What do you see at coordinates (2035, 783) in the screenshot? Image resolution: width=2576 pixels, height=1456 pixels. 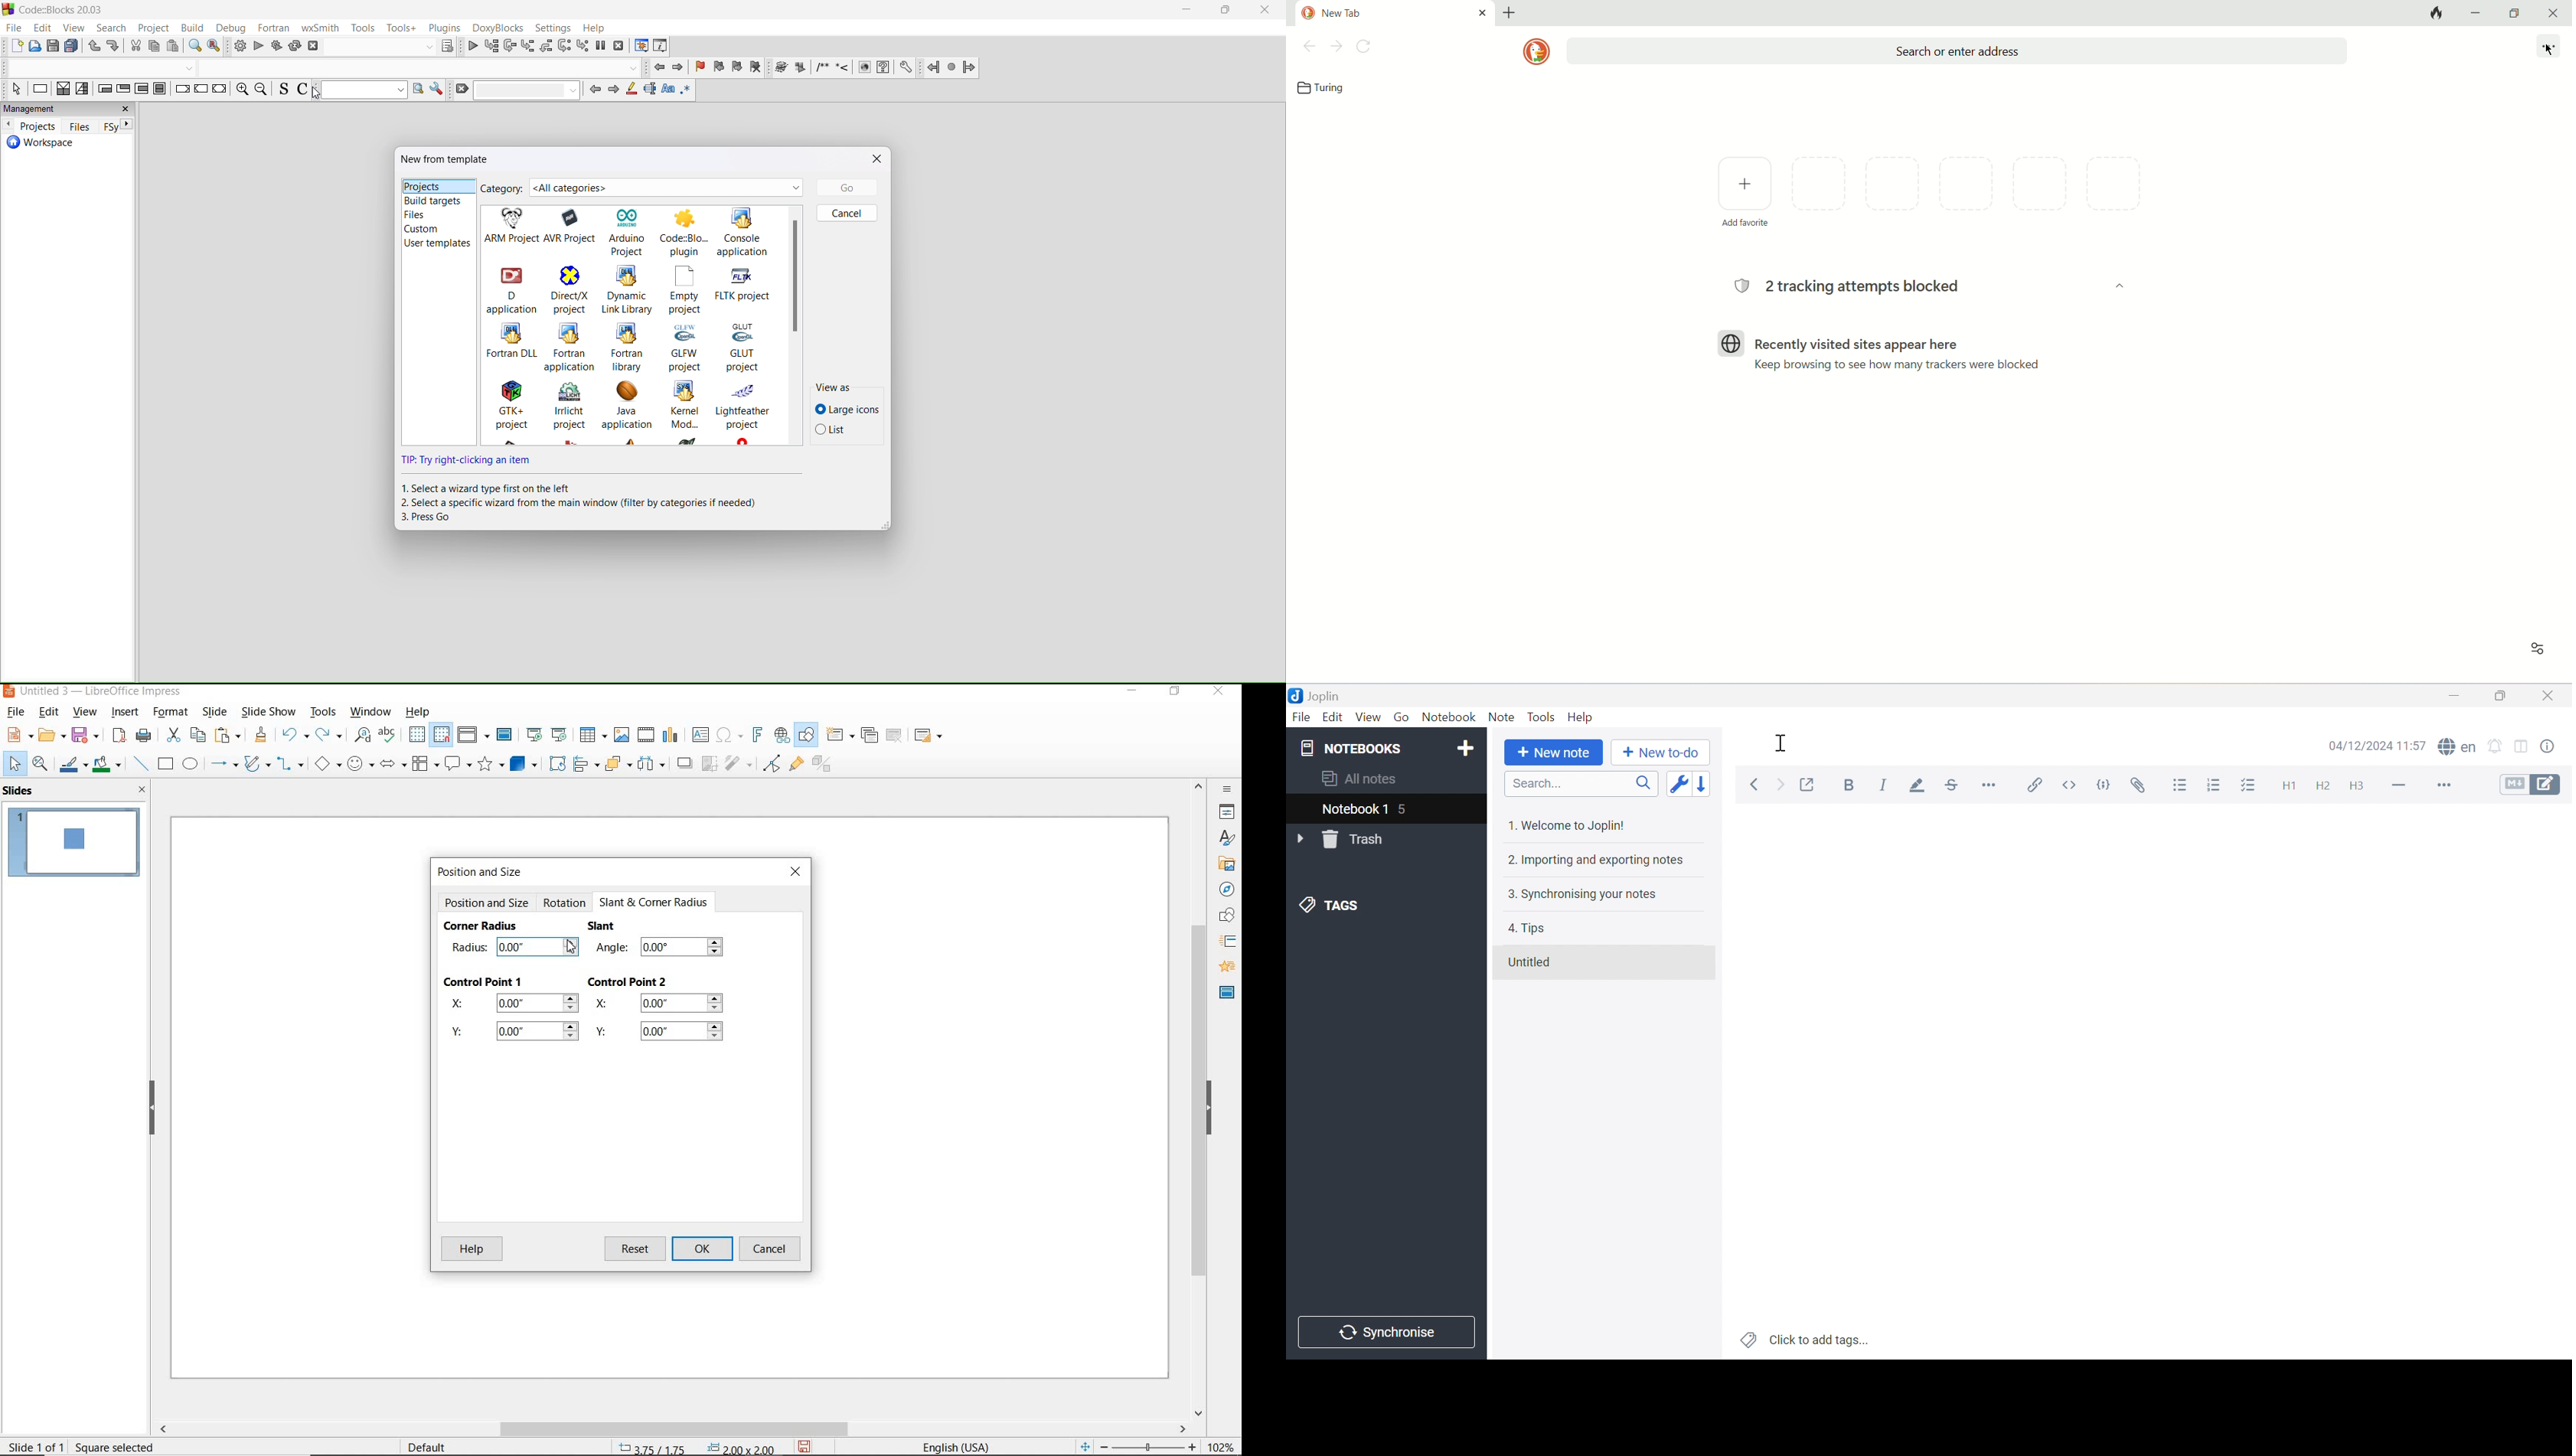 I see `Insert / edit link` at bounding box center [2035, 783].